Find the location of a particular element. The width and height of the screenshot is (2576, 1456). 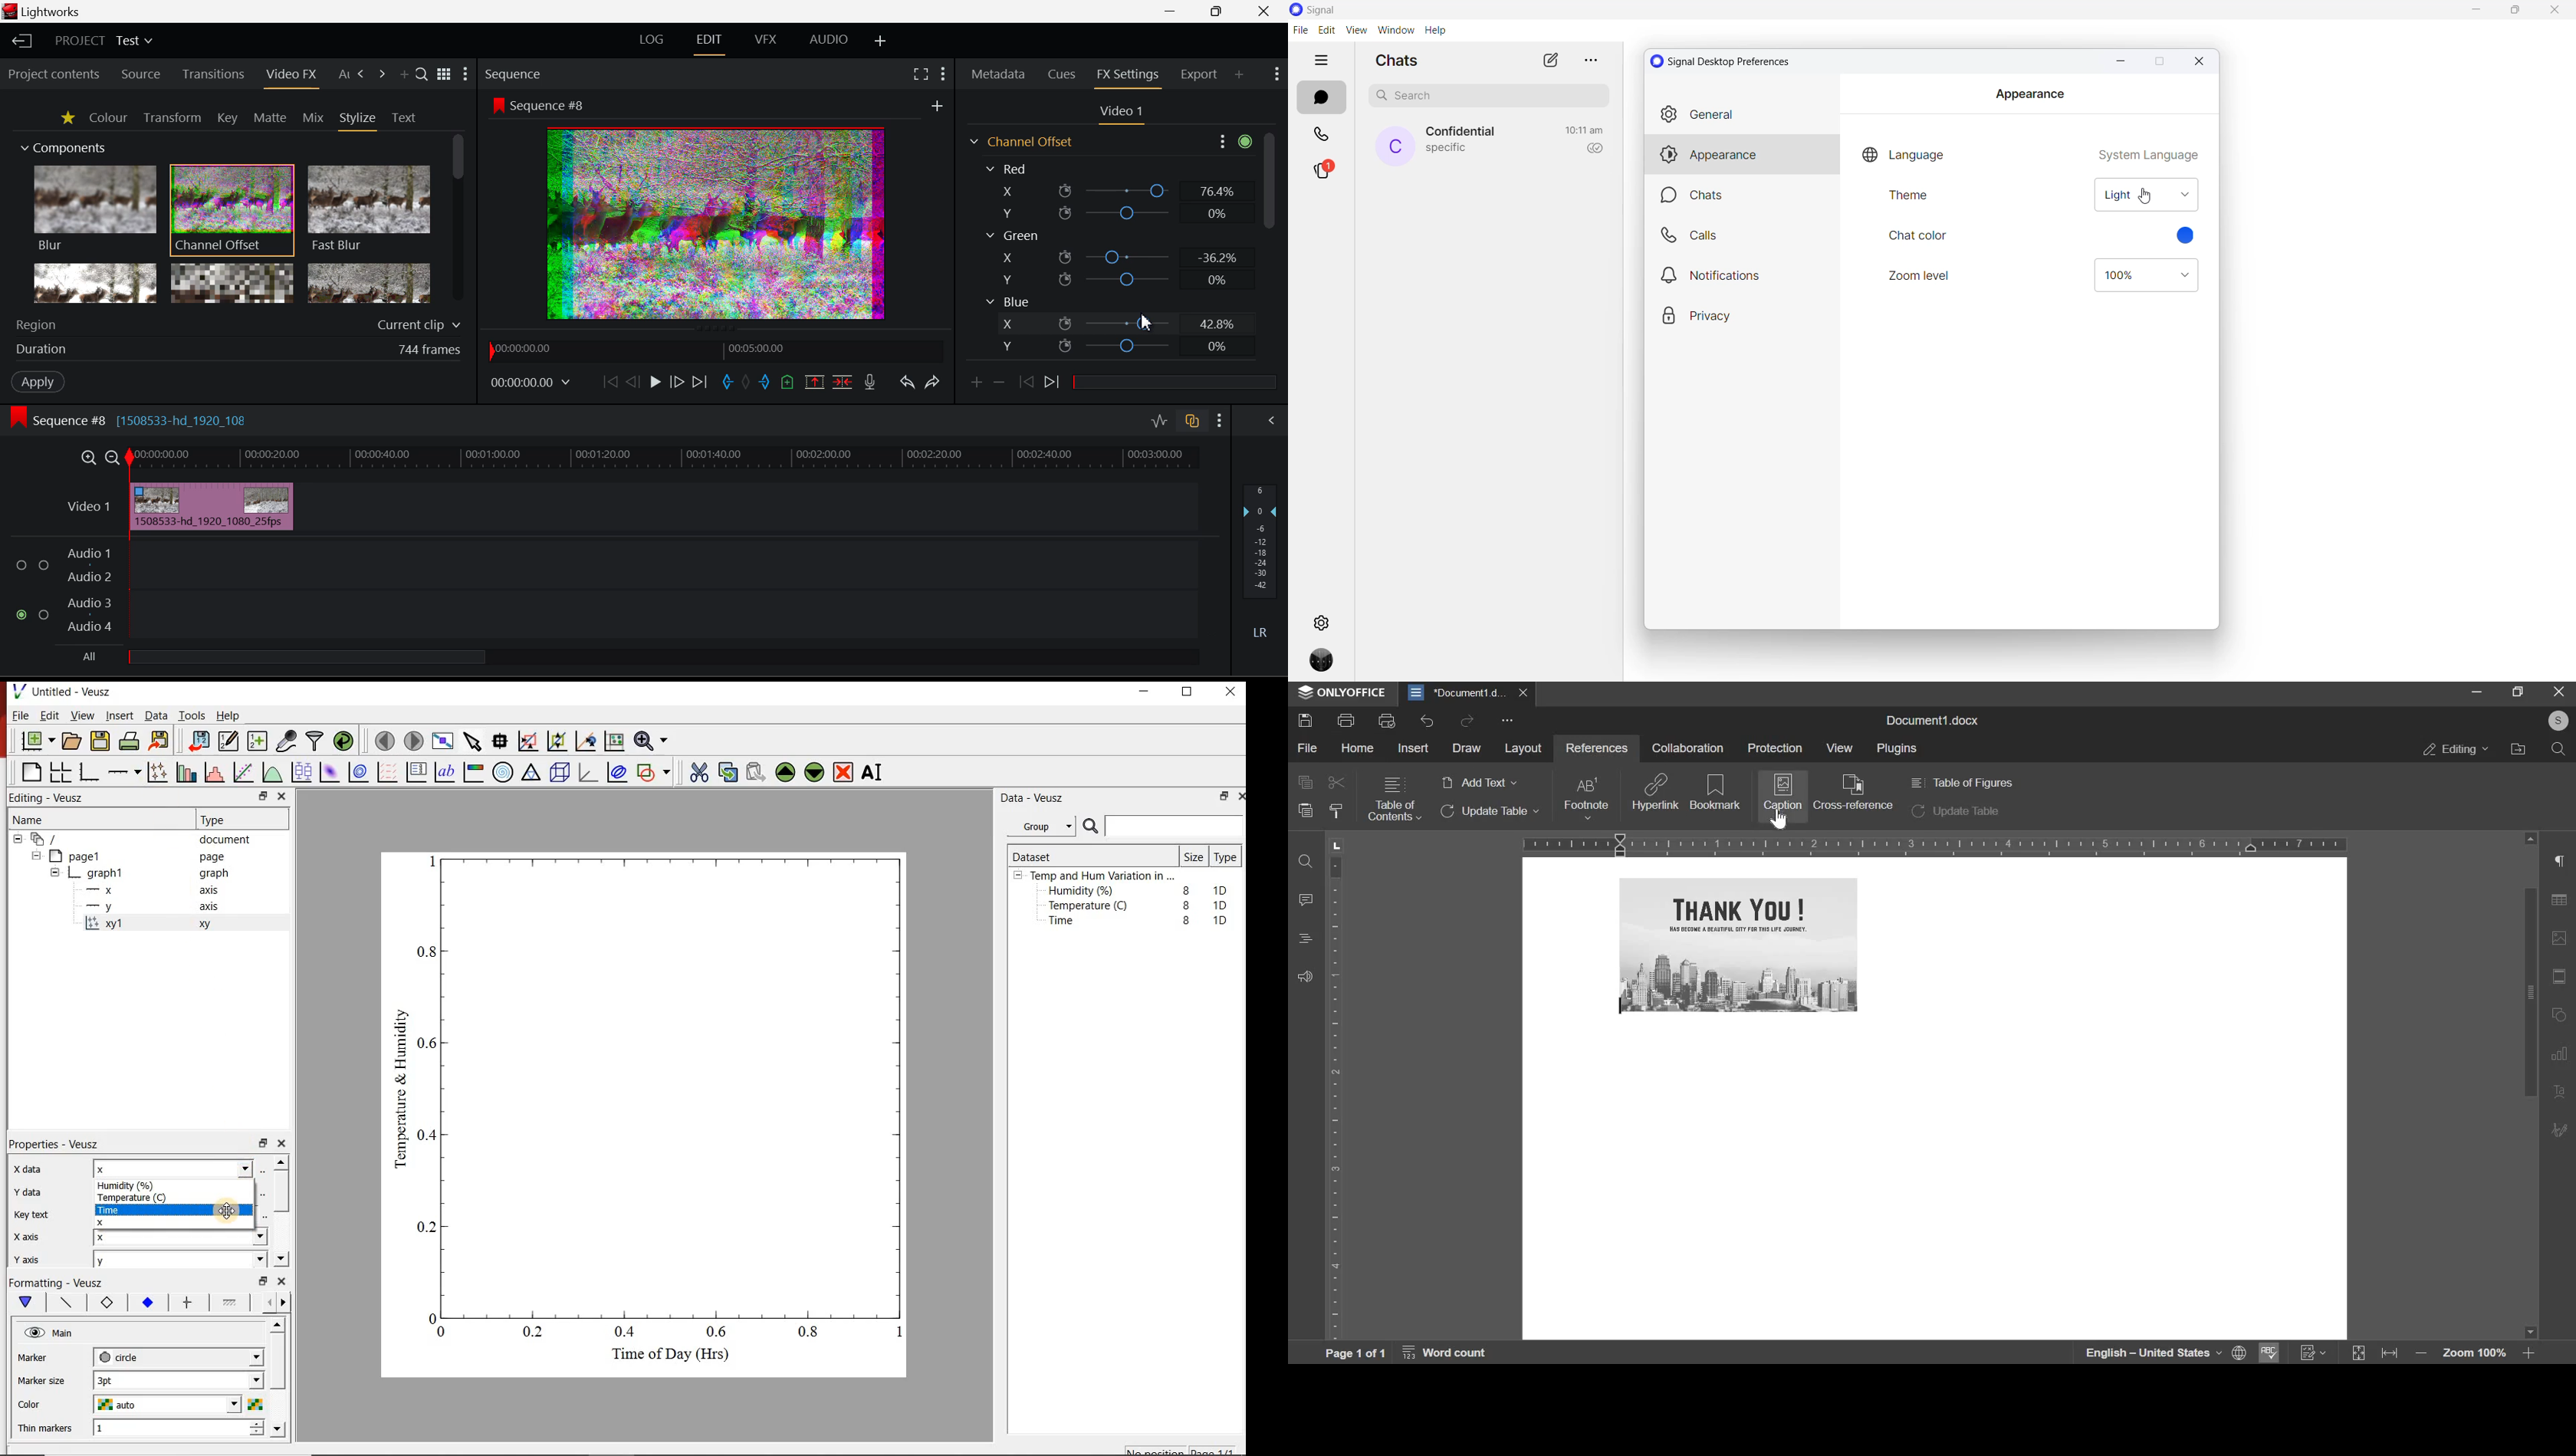

Thin Markers is located at coordinates (47, 1429).